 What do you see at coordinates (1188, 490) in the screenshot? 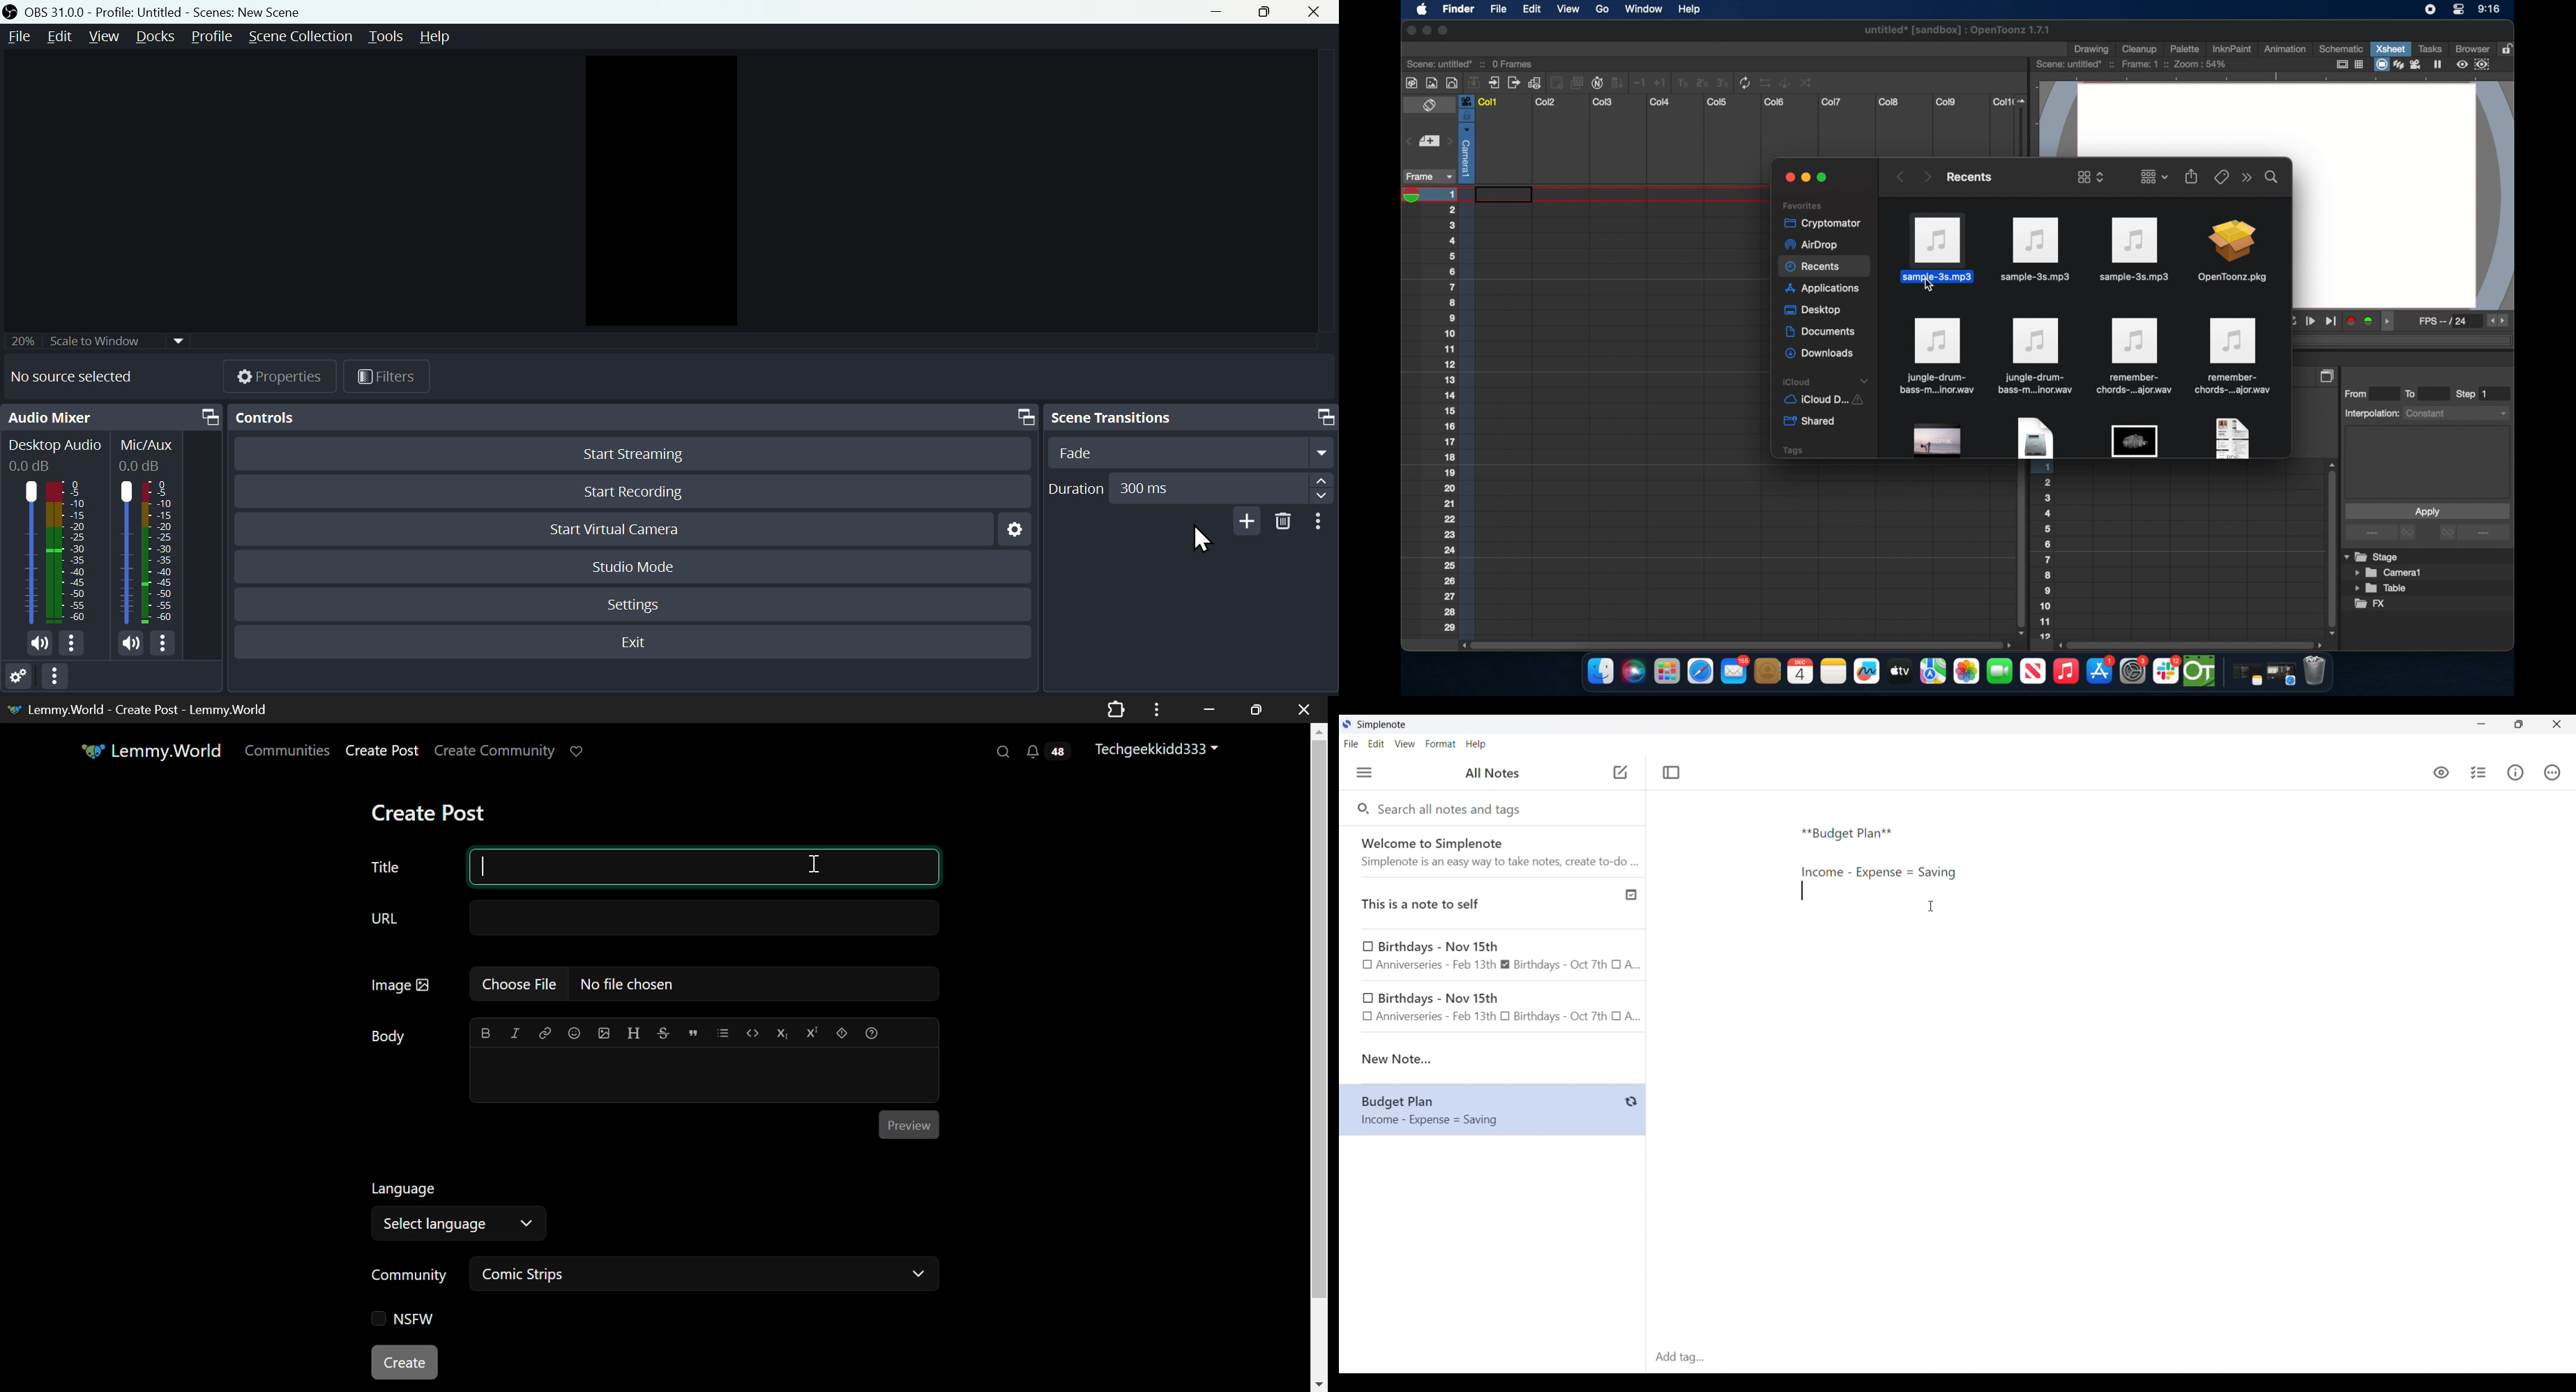
I see `Duration` at bounding box center [1188, 490].